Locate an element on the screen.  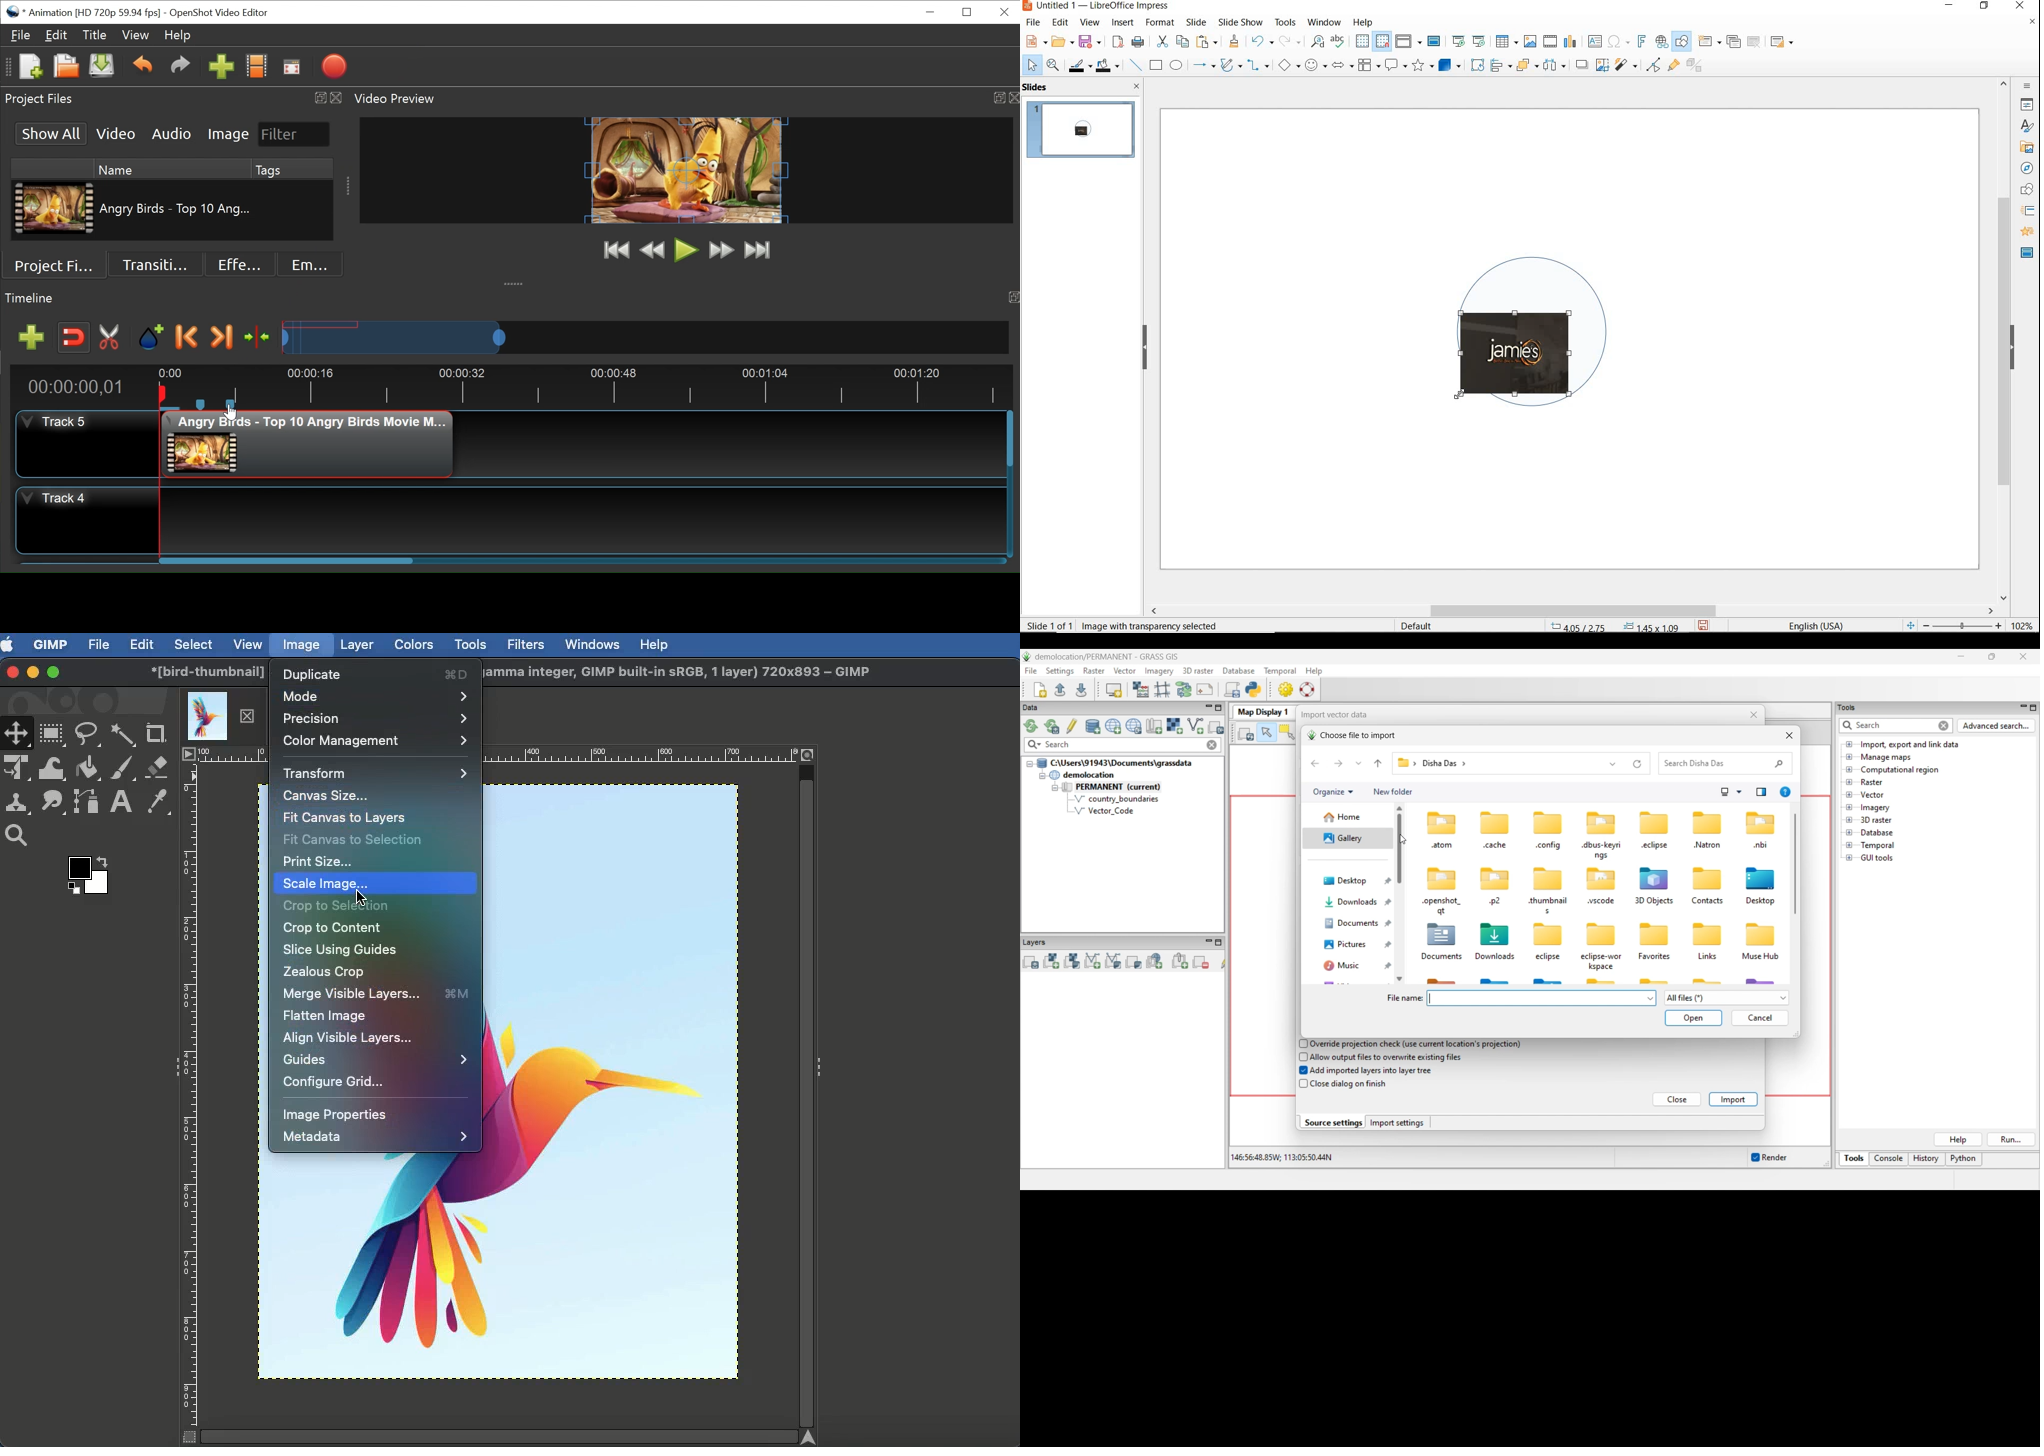
insert text box is located at coordinates (1595, 41).